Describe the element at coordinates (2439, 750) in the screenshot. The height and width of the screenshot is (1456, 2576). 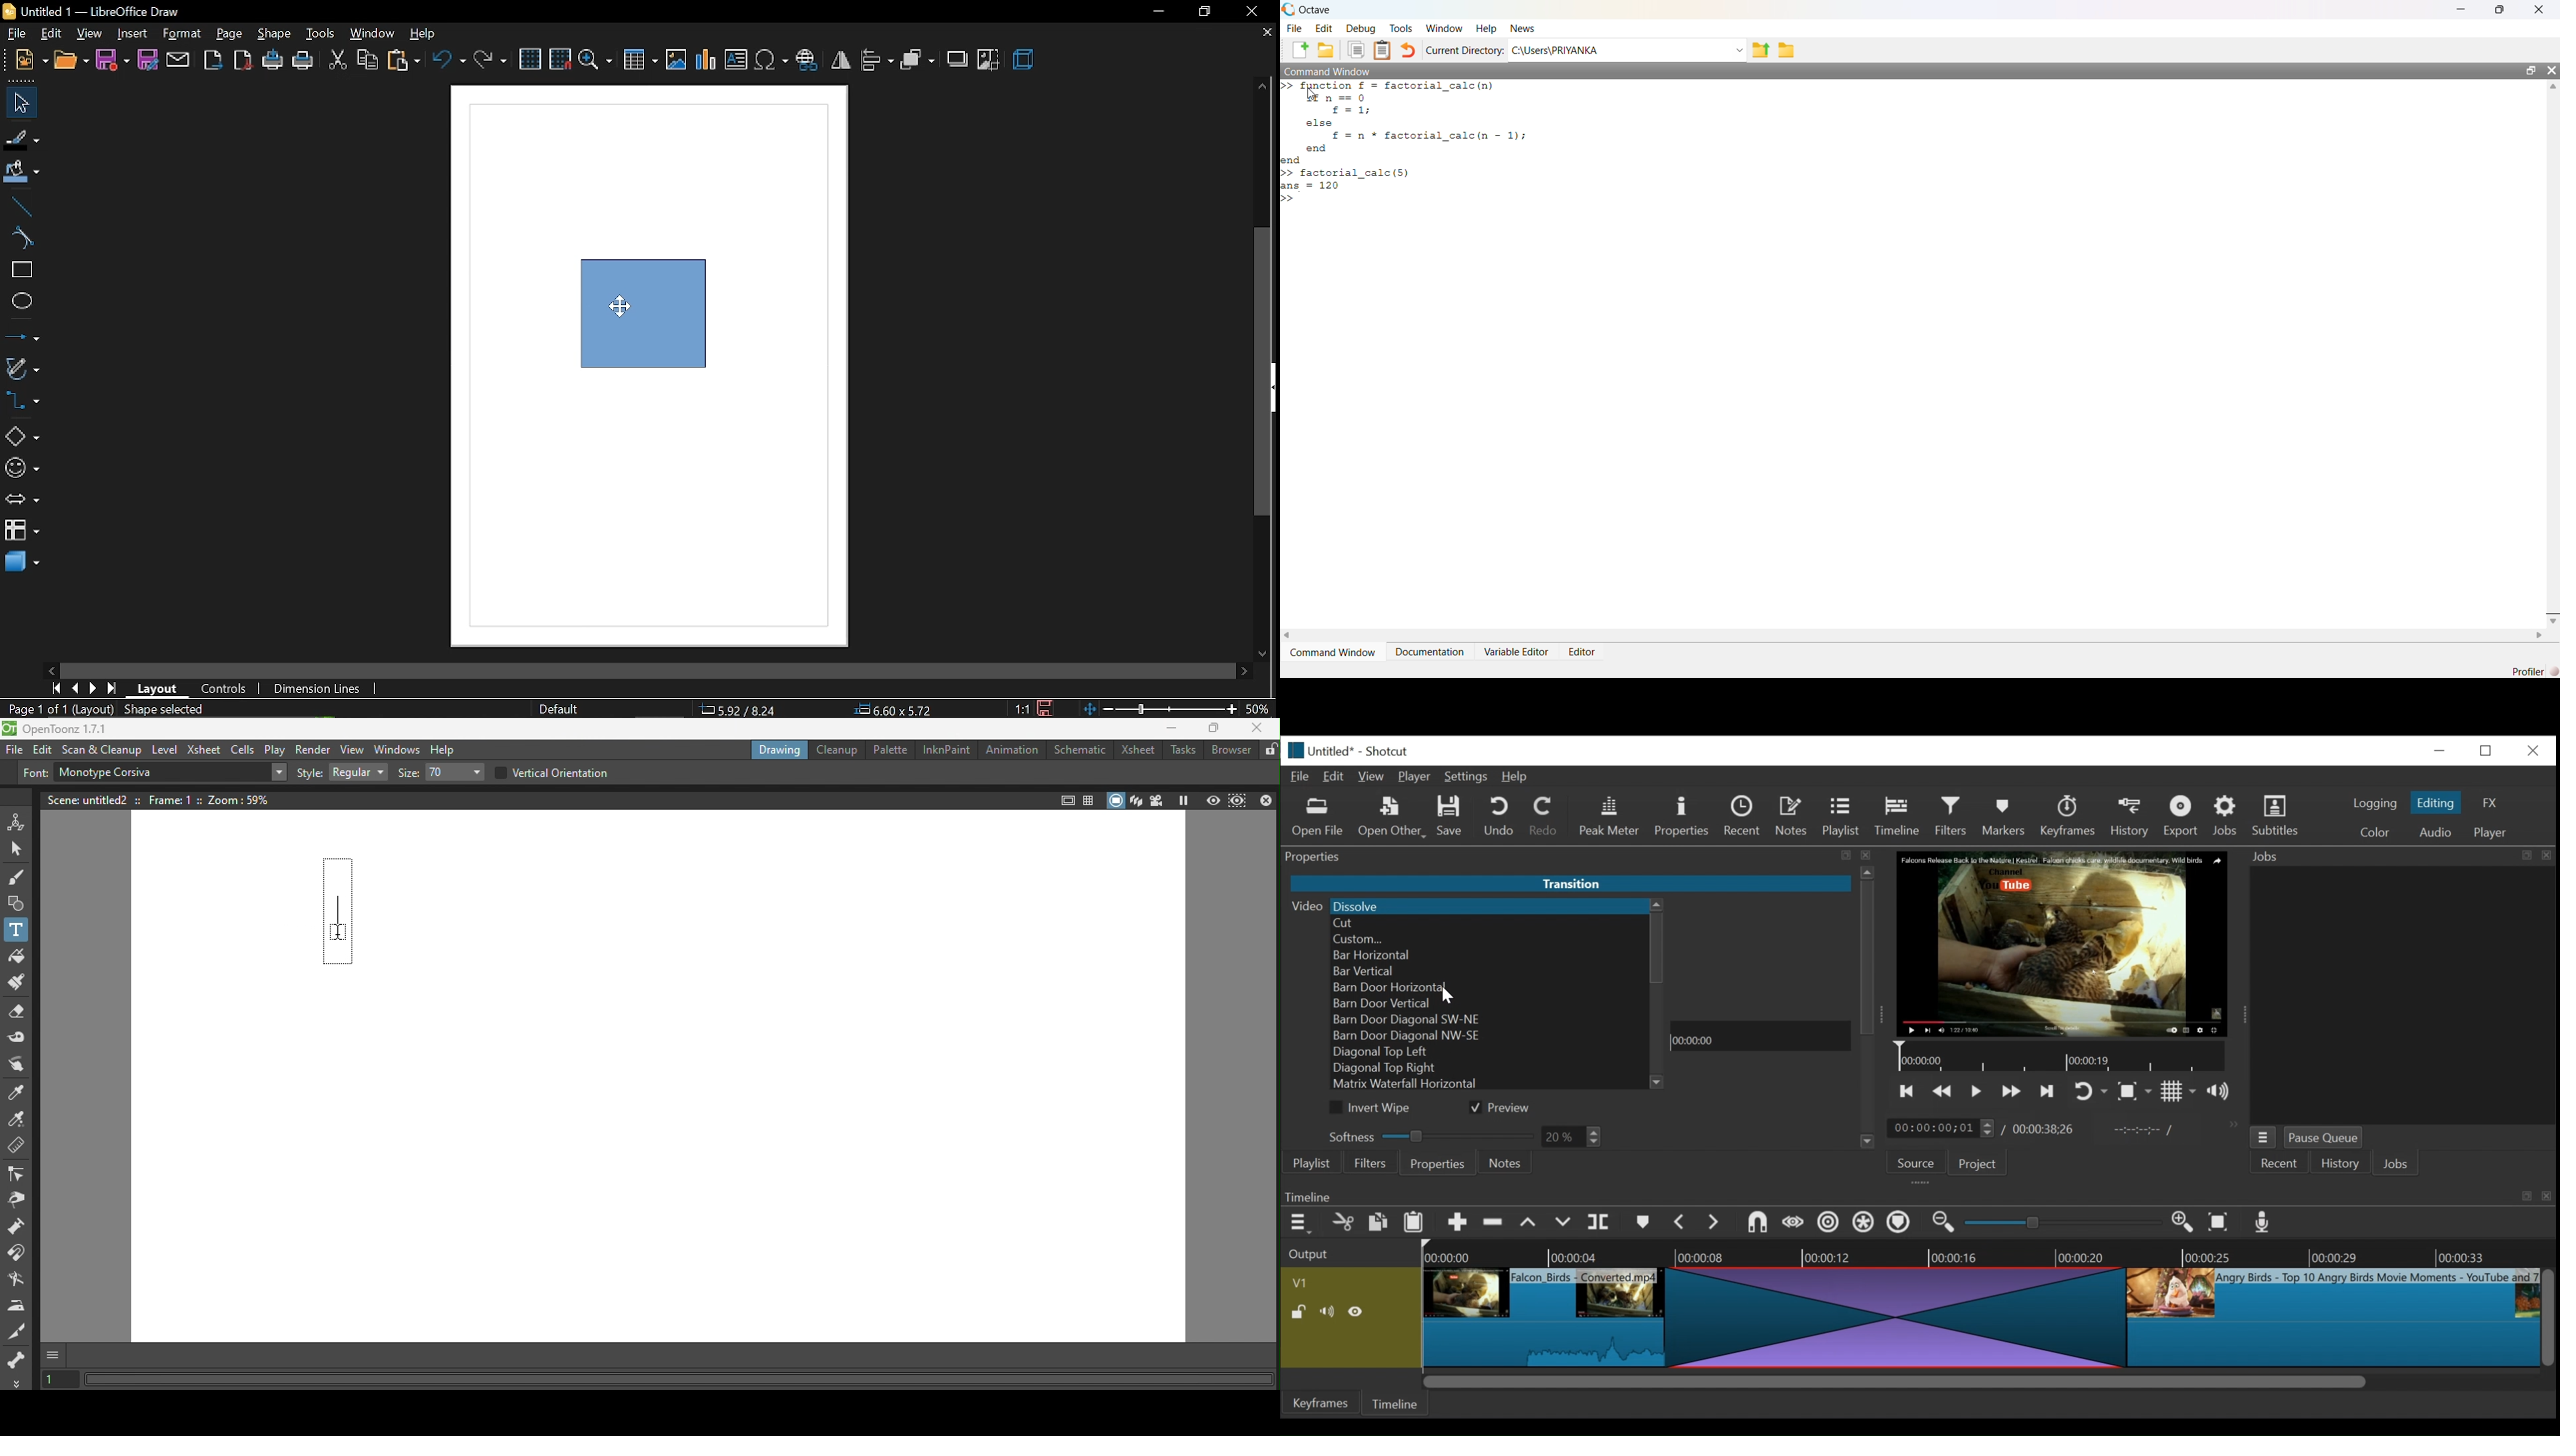
I see `minimize` at that location.